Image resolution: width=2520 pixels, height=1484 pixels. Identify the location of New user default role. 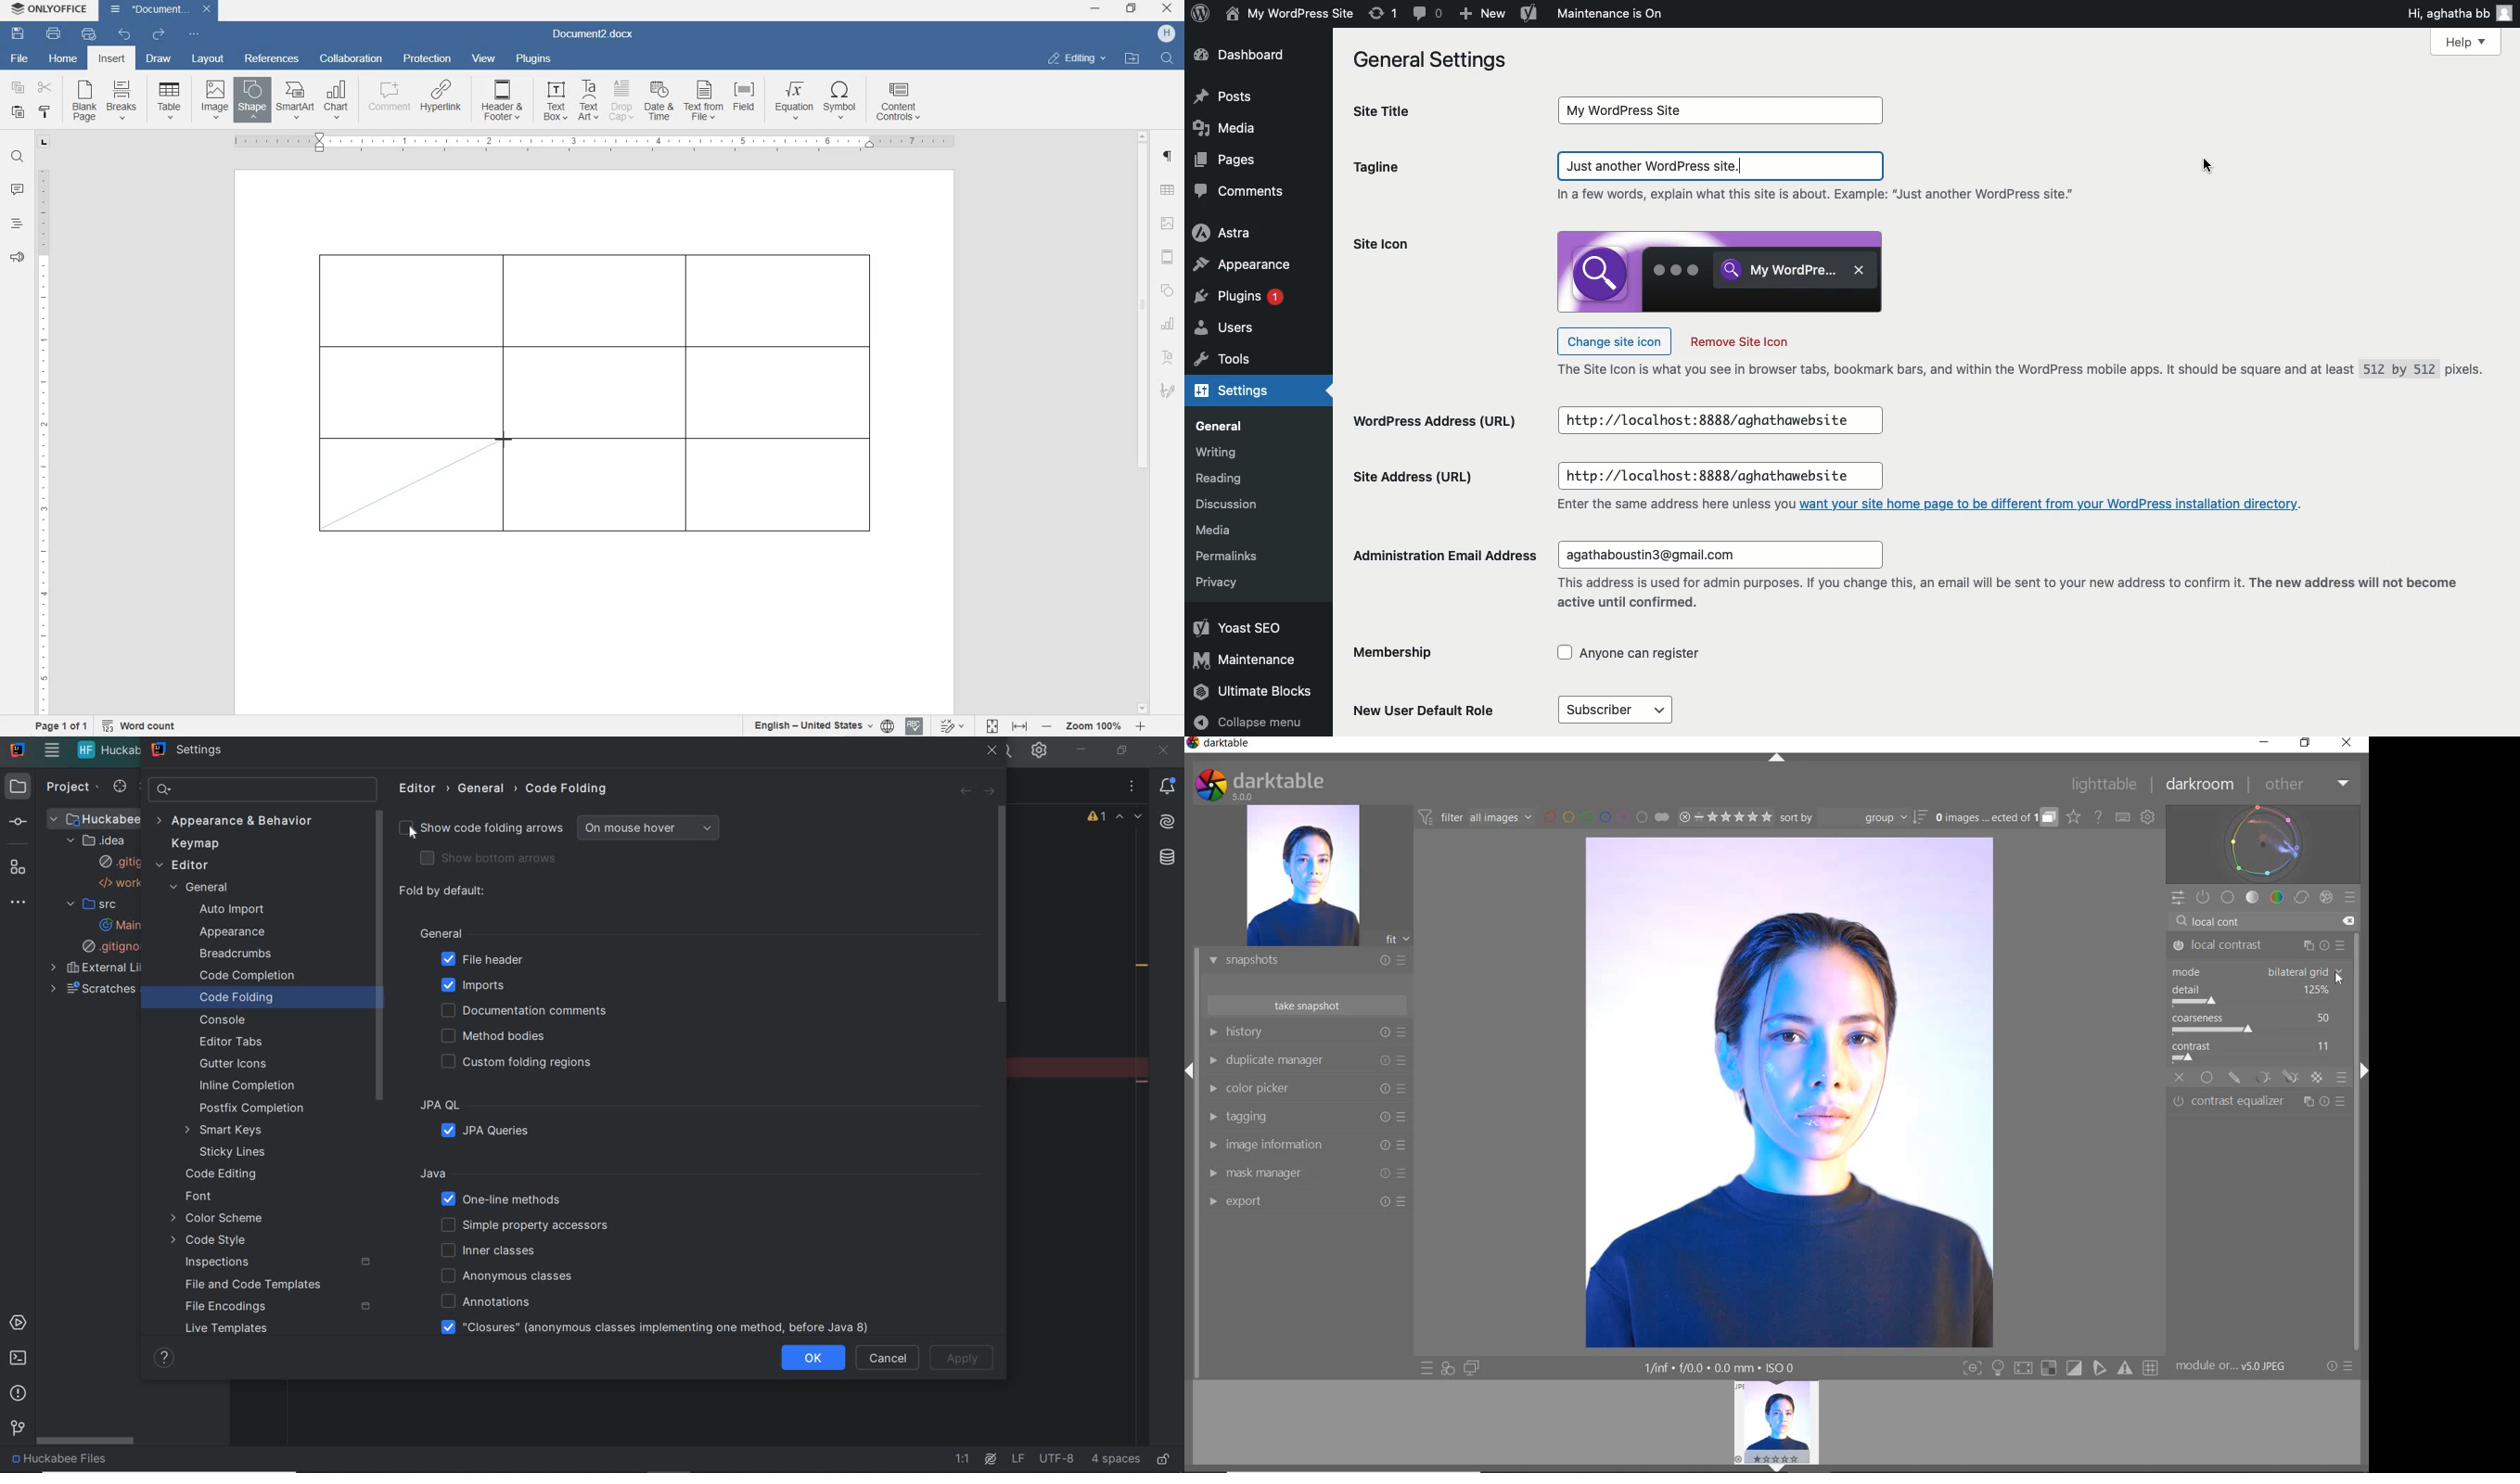
(1429, 709).